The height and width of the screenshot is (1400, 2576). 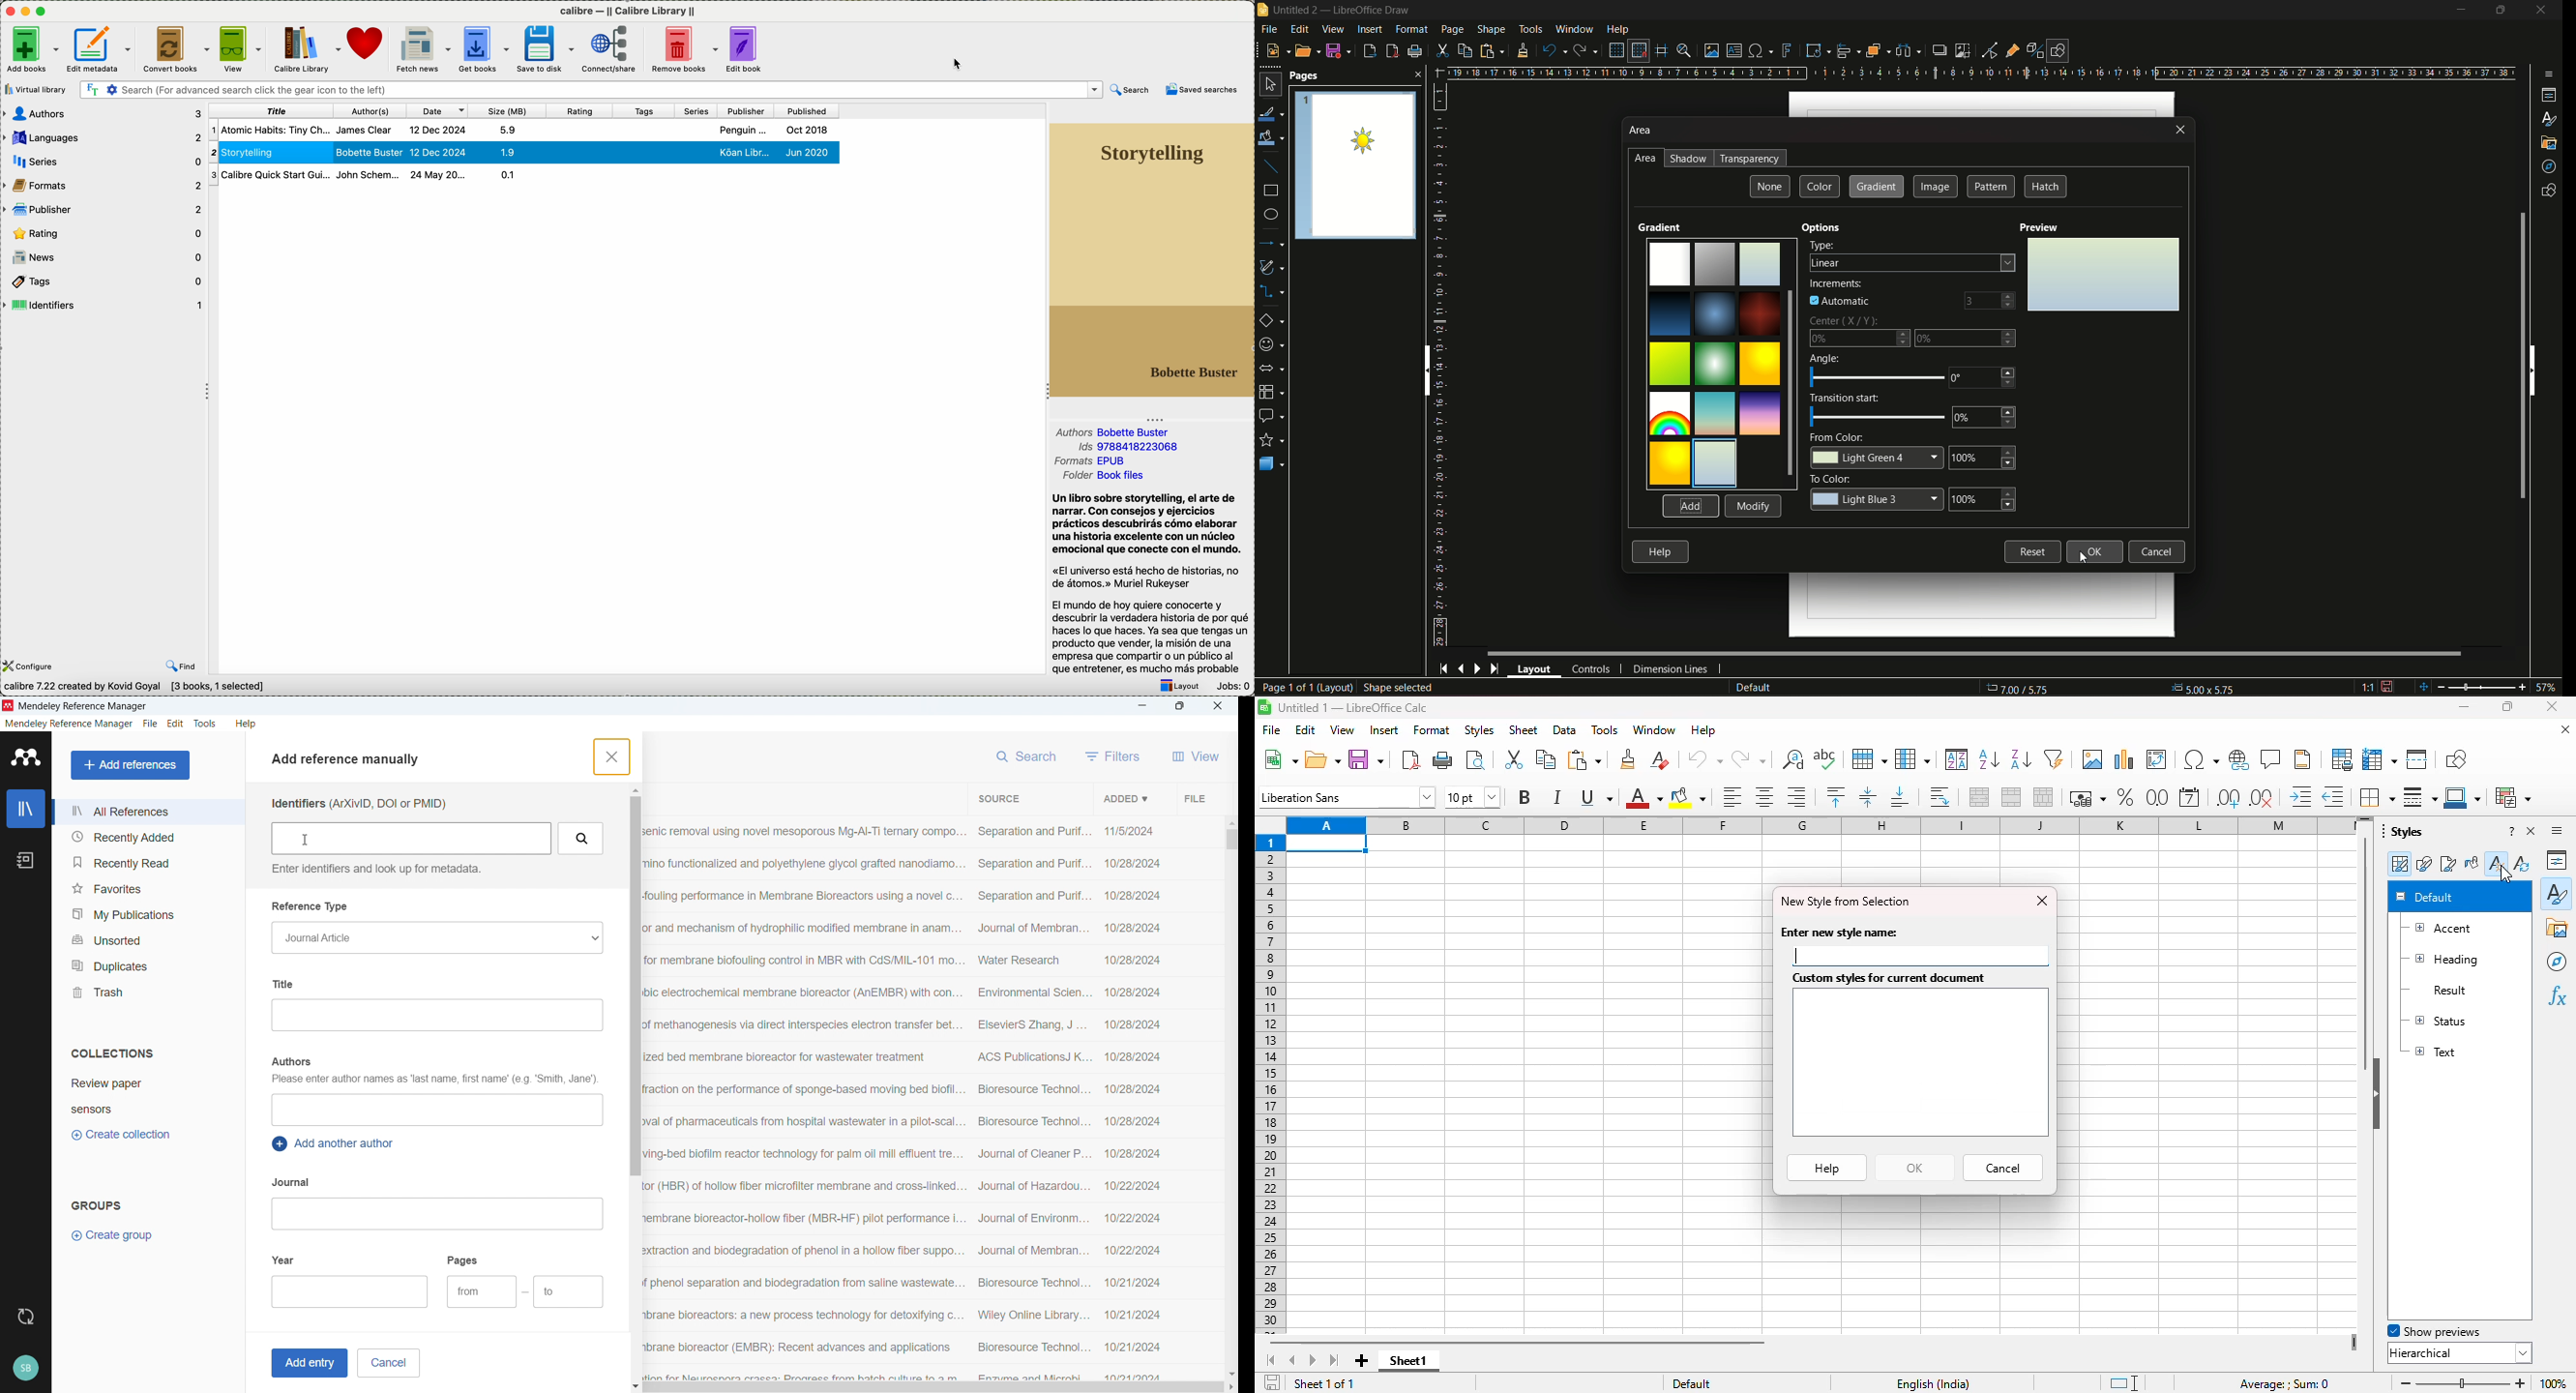 What do you see at coordinates (2442, 960) in the screenshot?
I see `heading` at bounding box center [2442, 960].